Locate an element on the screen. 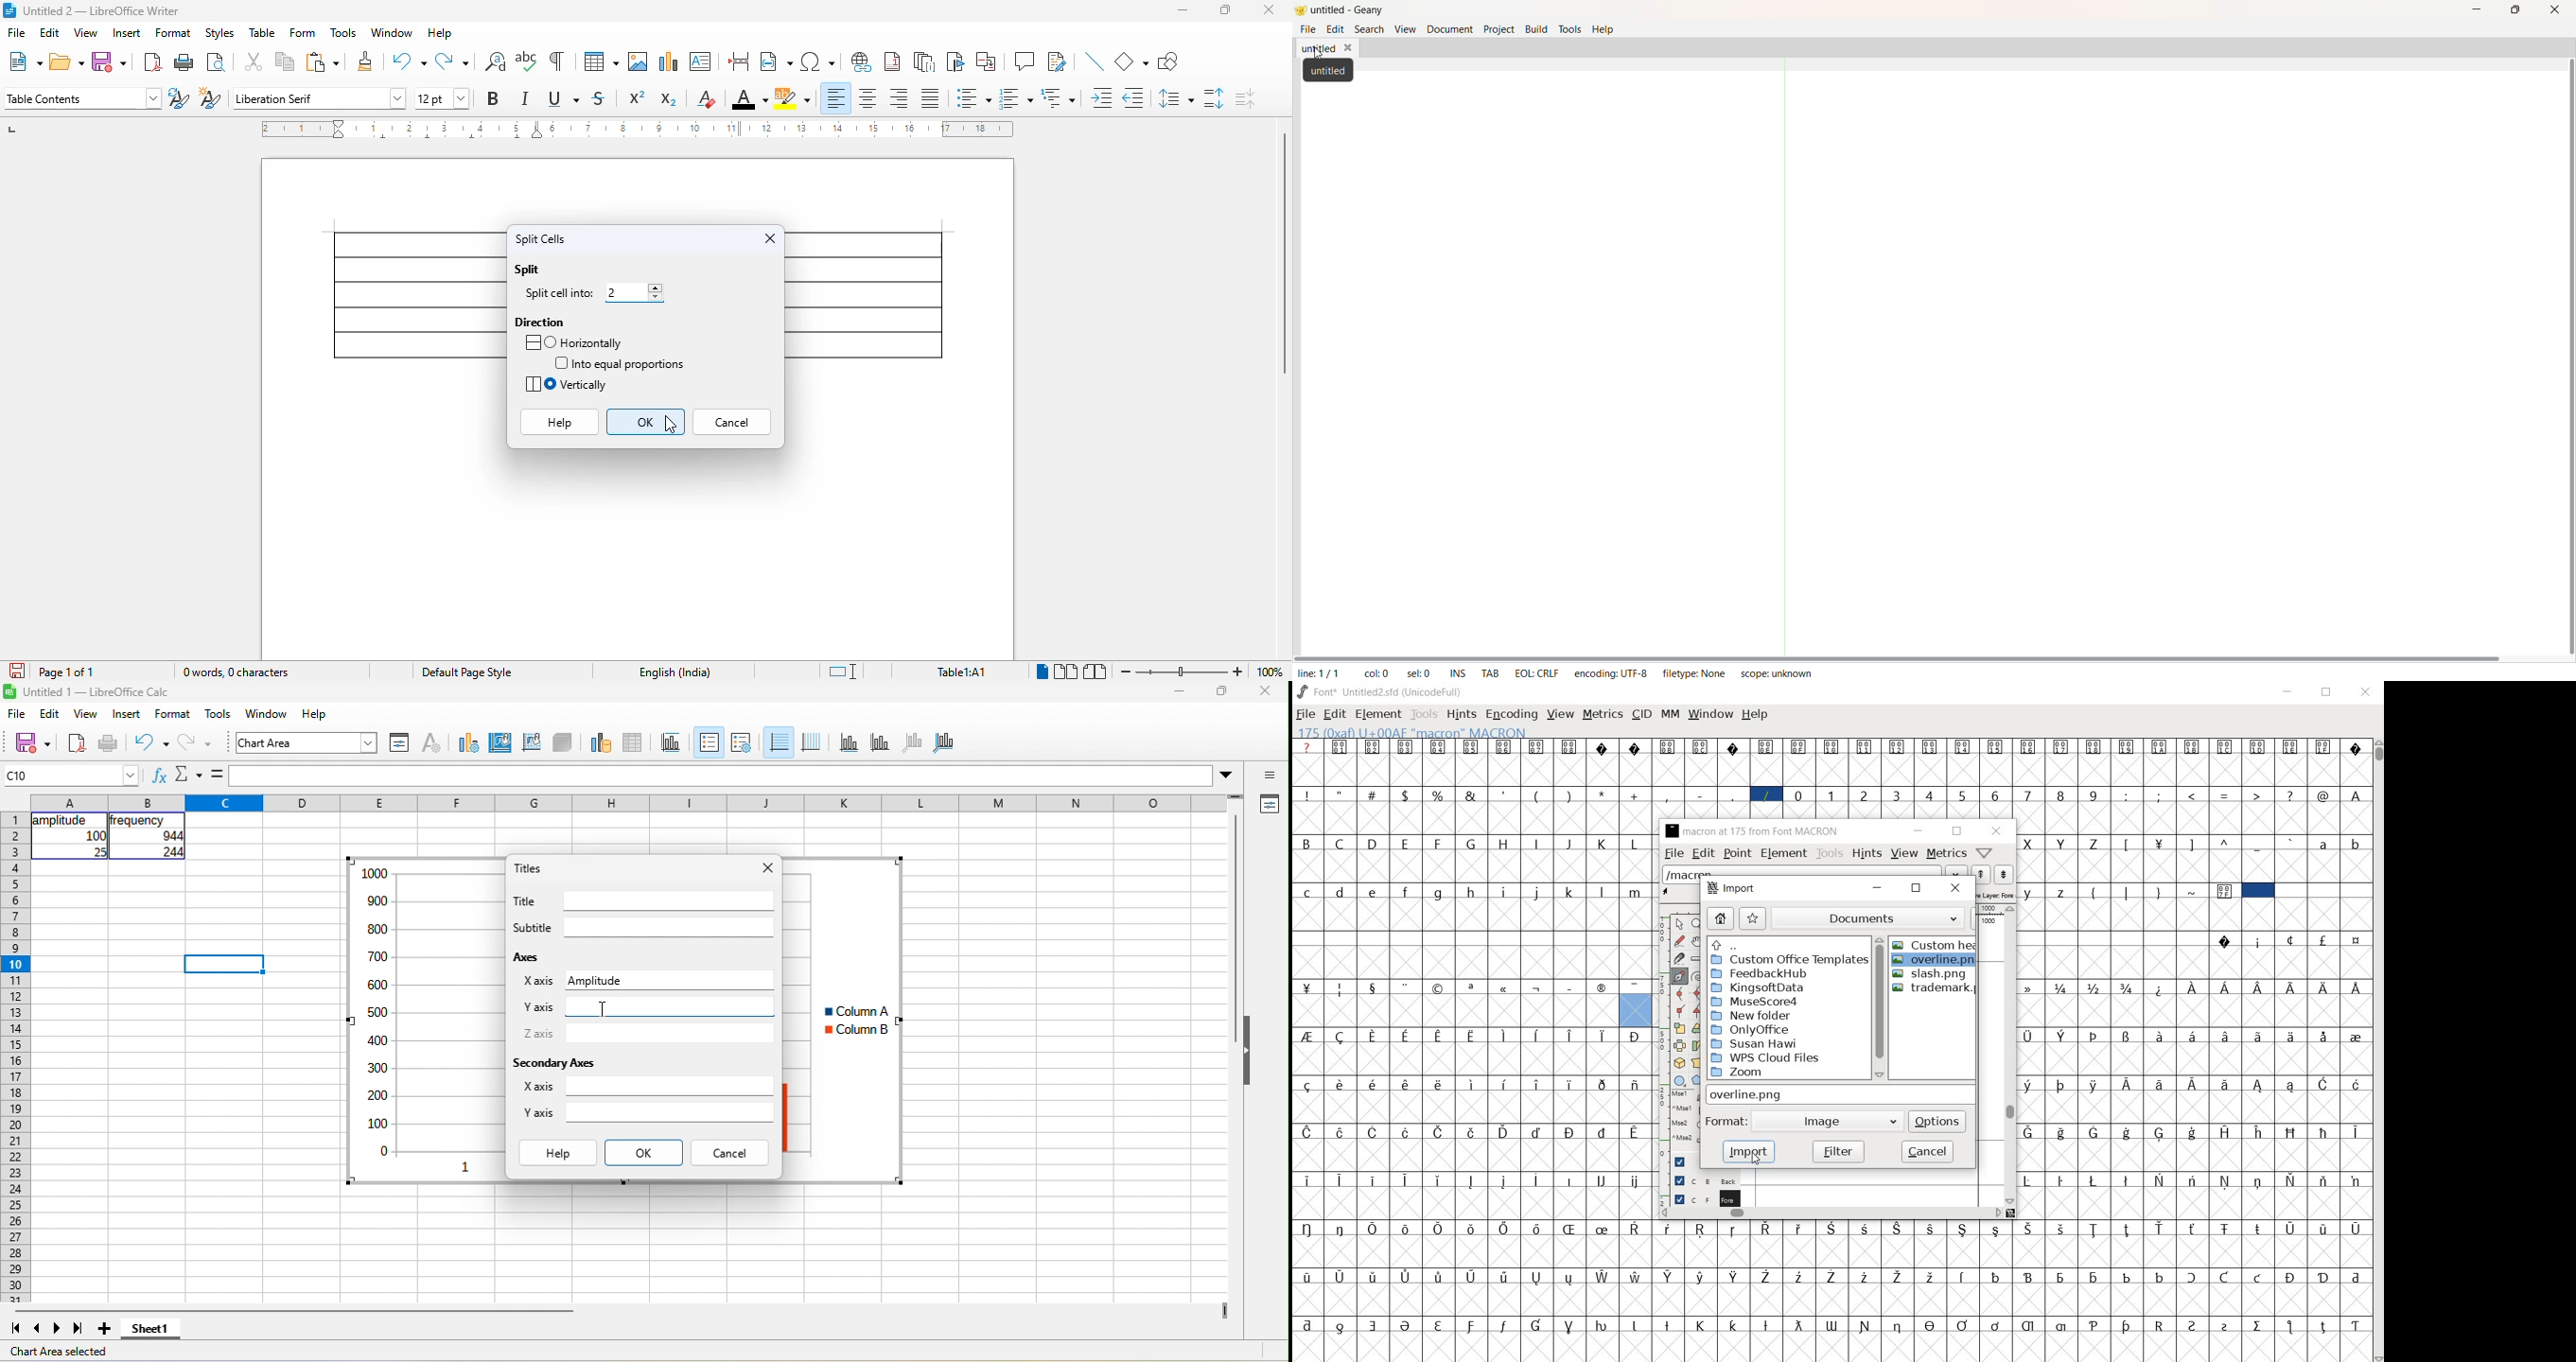 The height and width of the screenshot is (1372, 2576). new is located at coordinates (25, 62).